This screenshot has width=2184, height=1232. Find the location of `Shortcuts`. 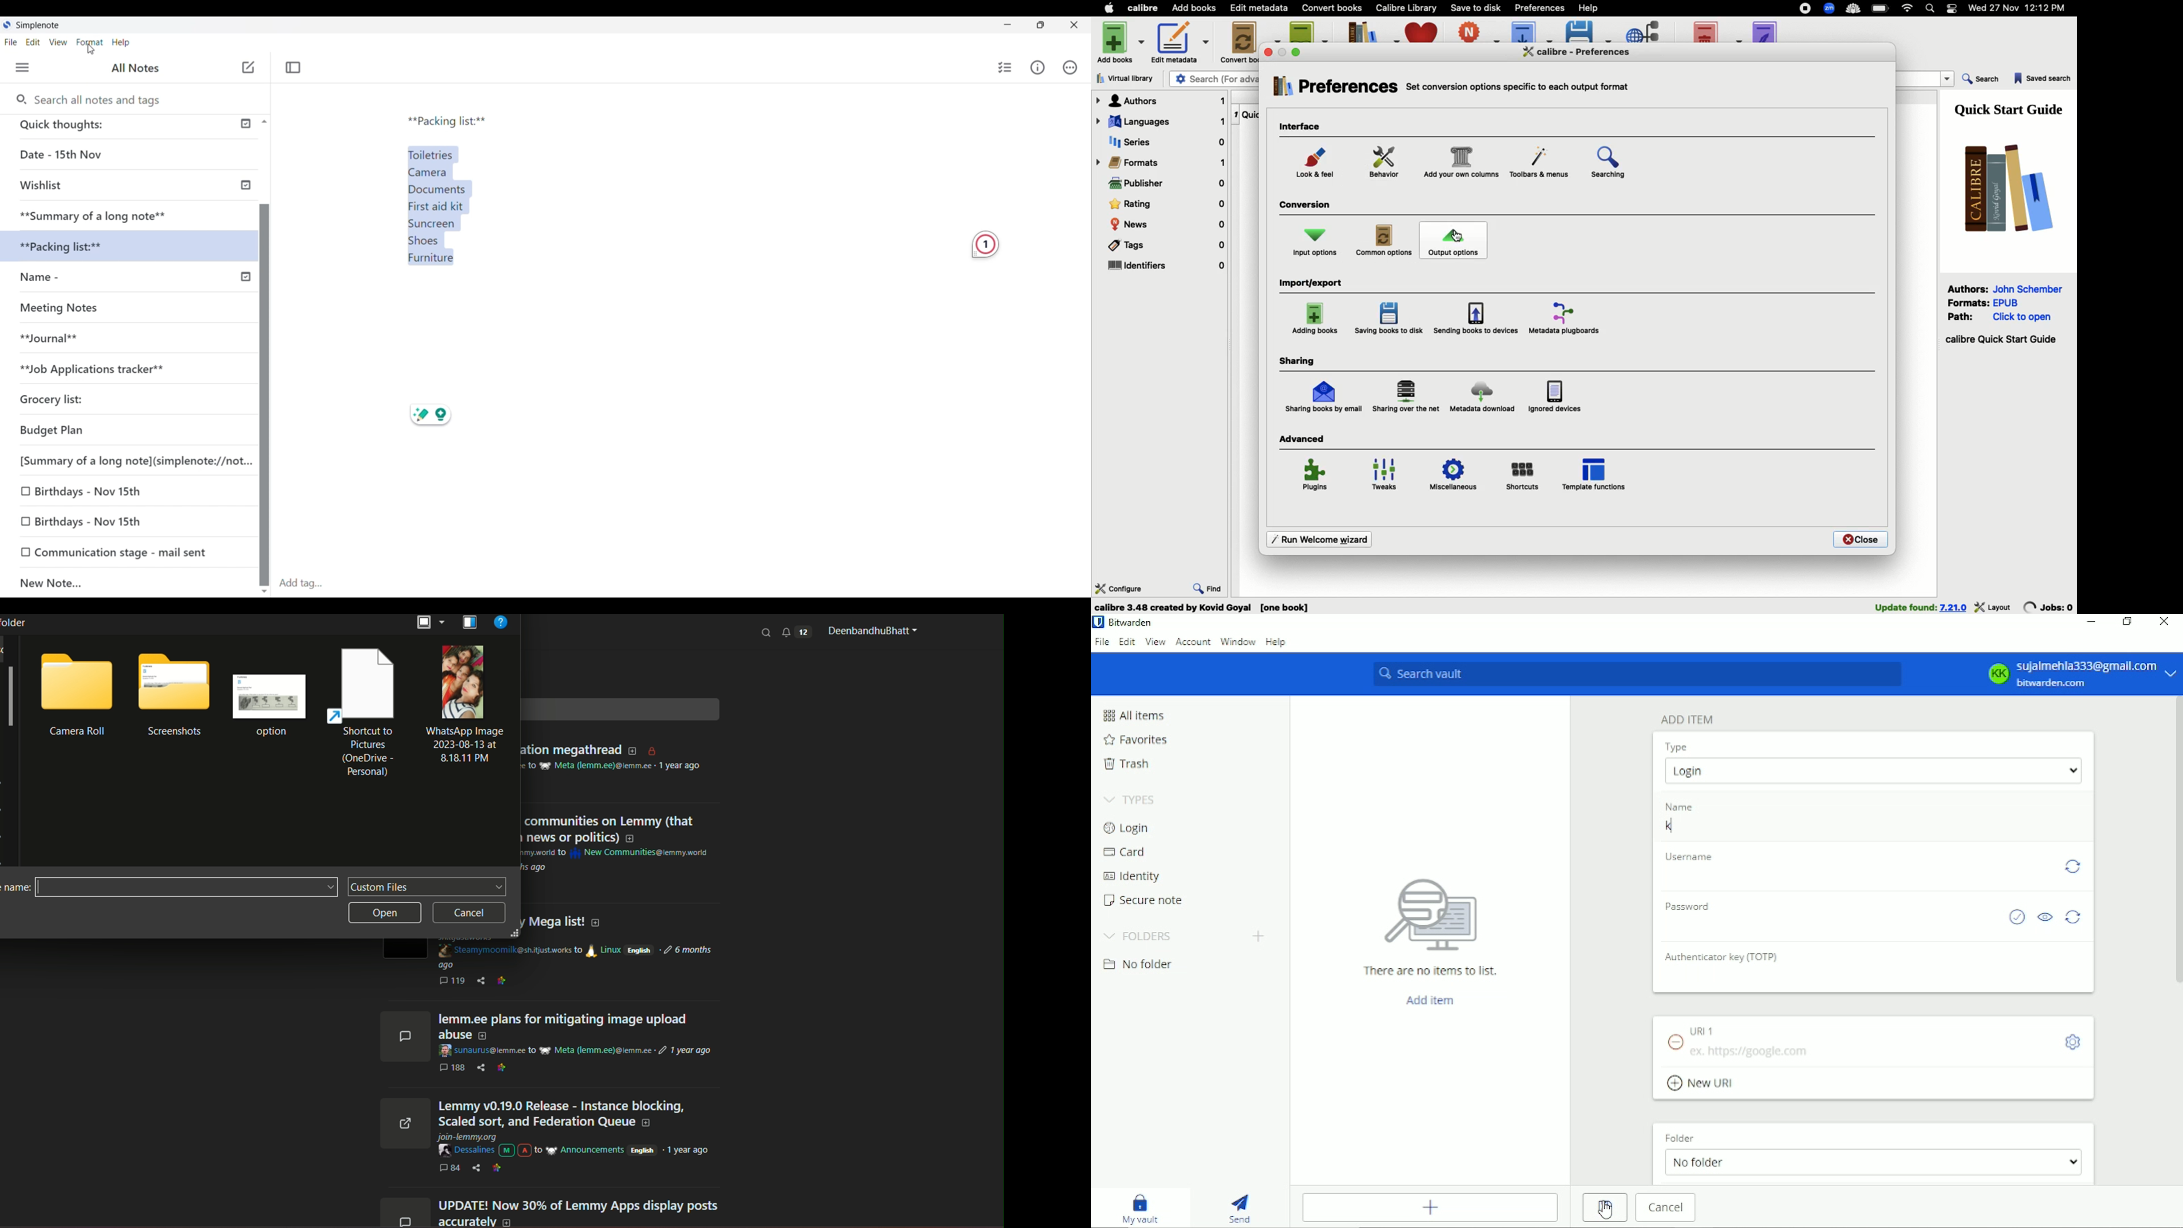

Shortcuts is located at coordinates (1523, 475).